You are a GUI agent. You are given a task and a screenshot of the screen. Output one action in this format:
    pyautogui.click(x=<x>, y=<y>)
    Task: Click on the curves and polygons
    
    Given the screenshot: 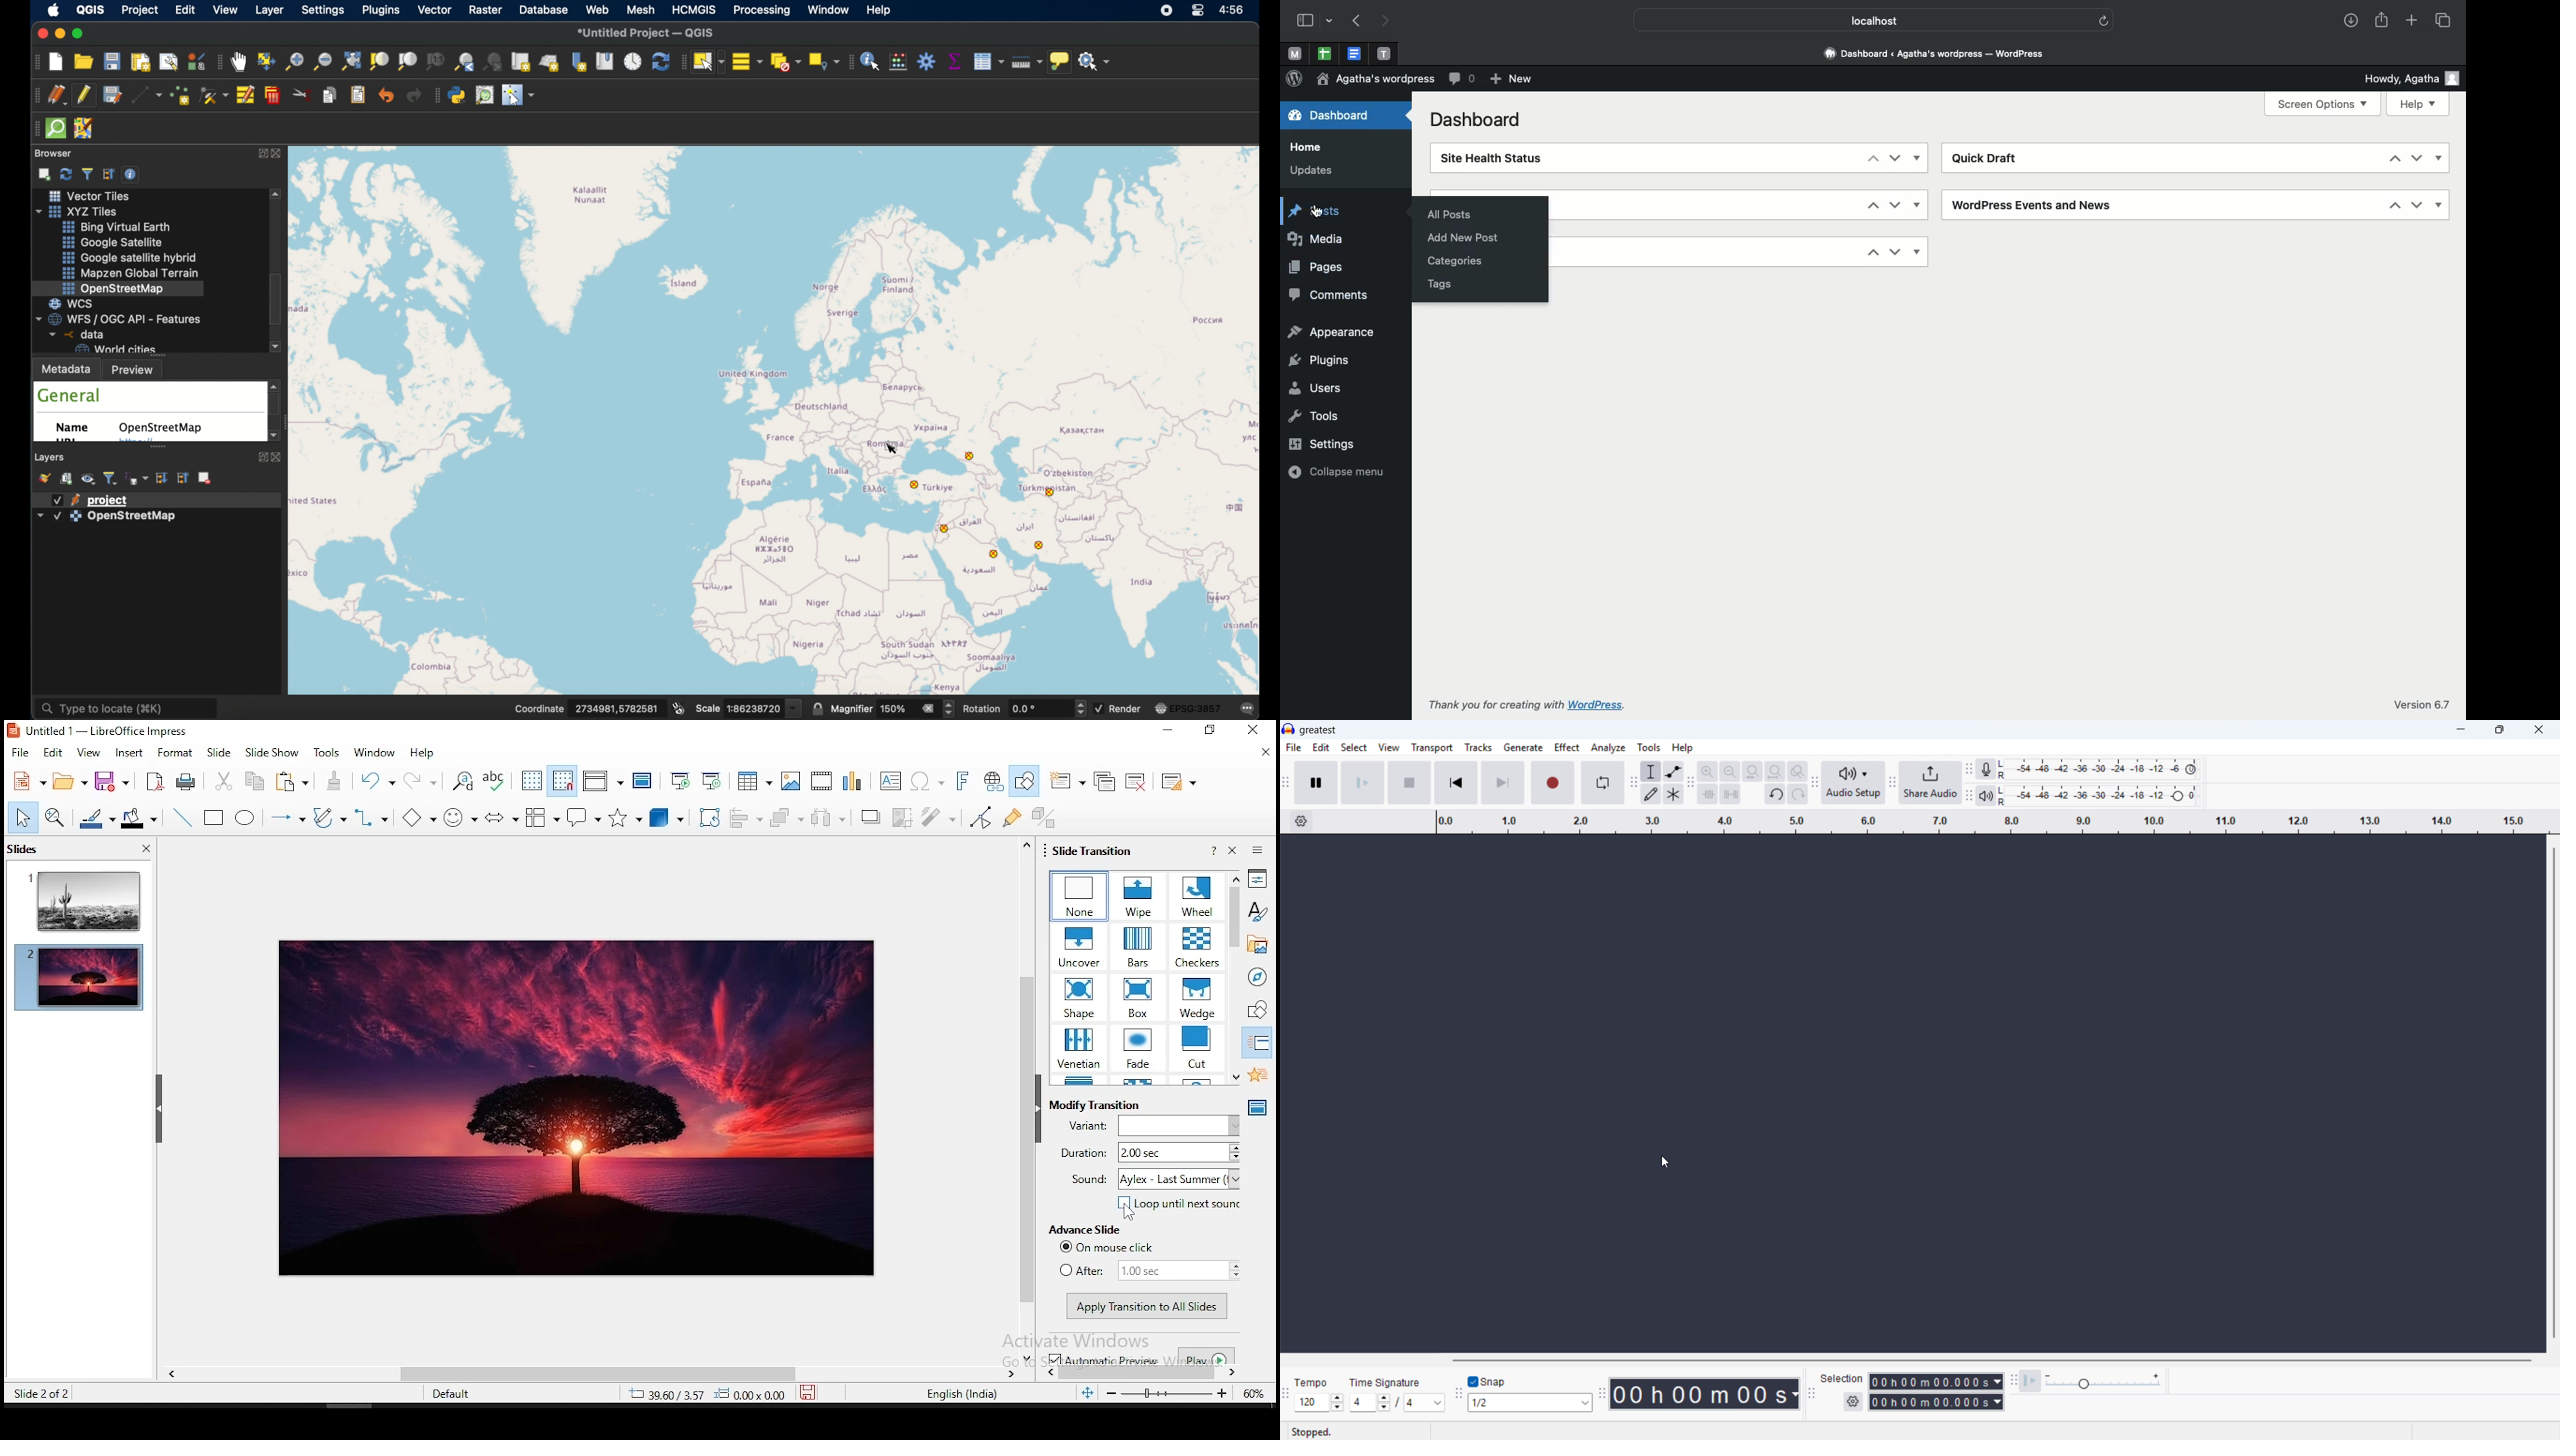 What is the action you would take?
    pyautogui.click(x=328, y=818)
    